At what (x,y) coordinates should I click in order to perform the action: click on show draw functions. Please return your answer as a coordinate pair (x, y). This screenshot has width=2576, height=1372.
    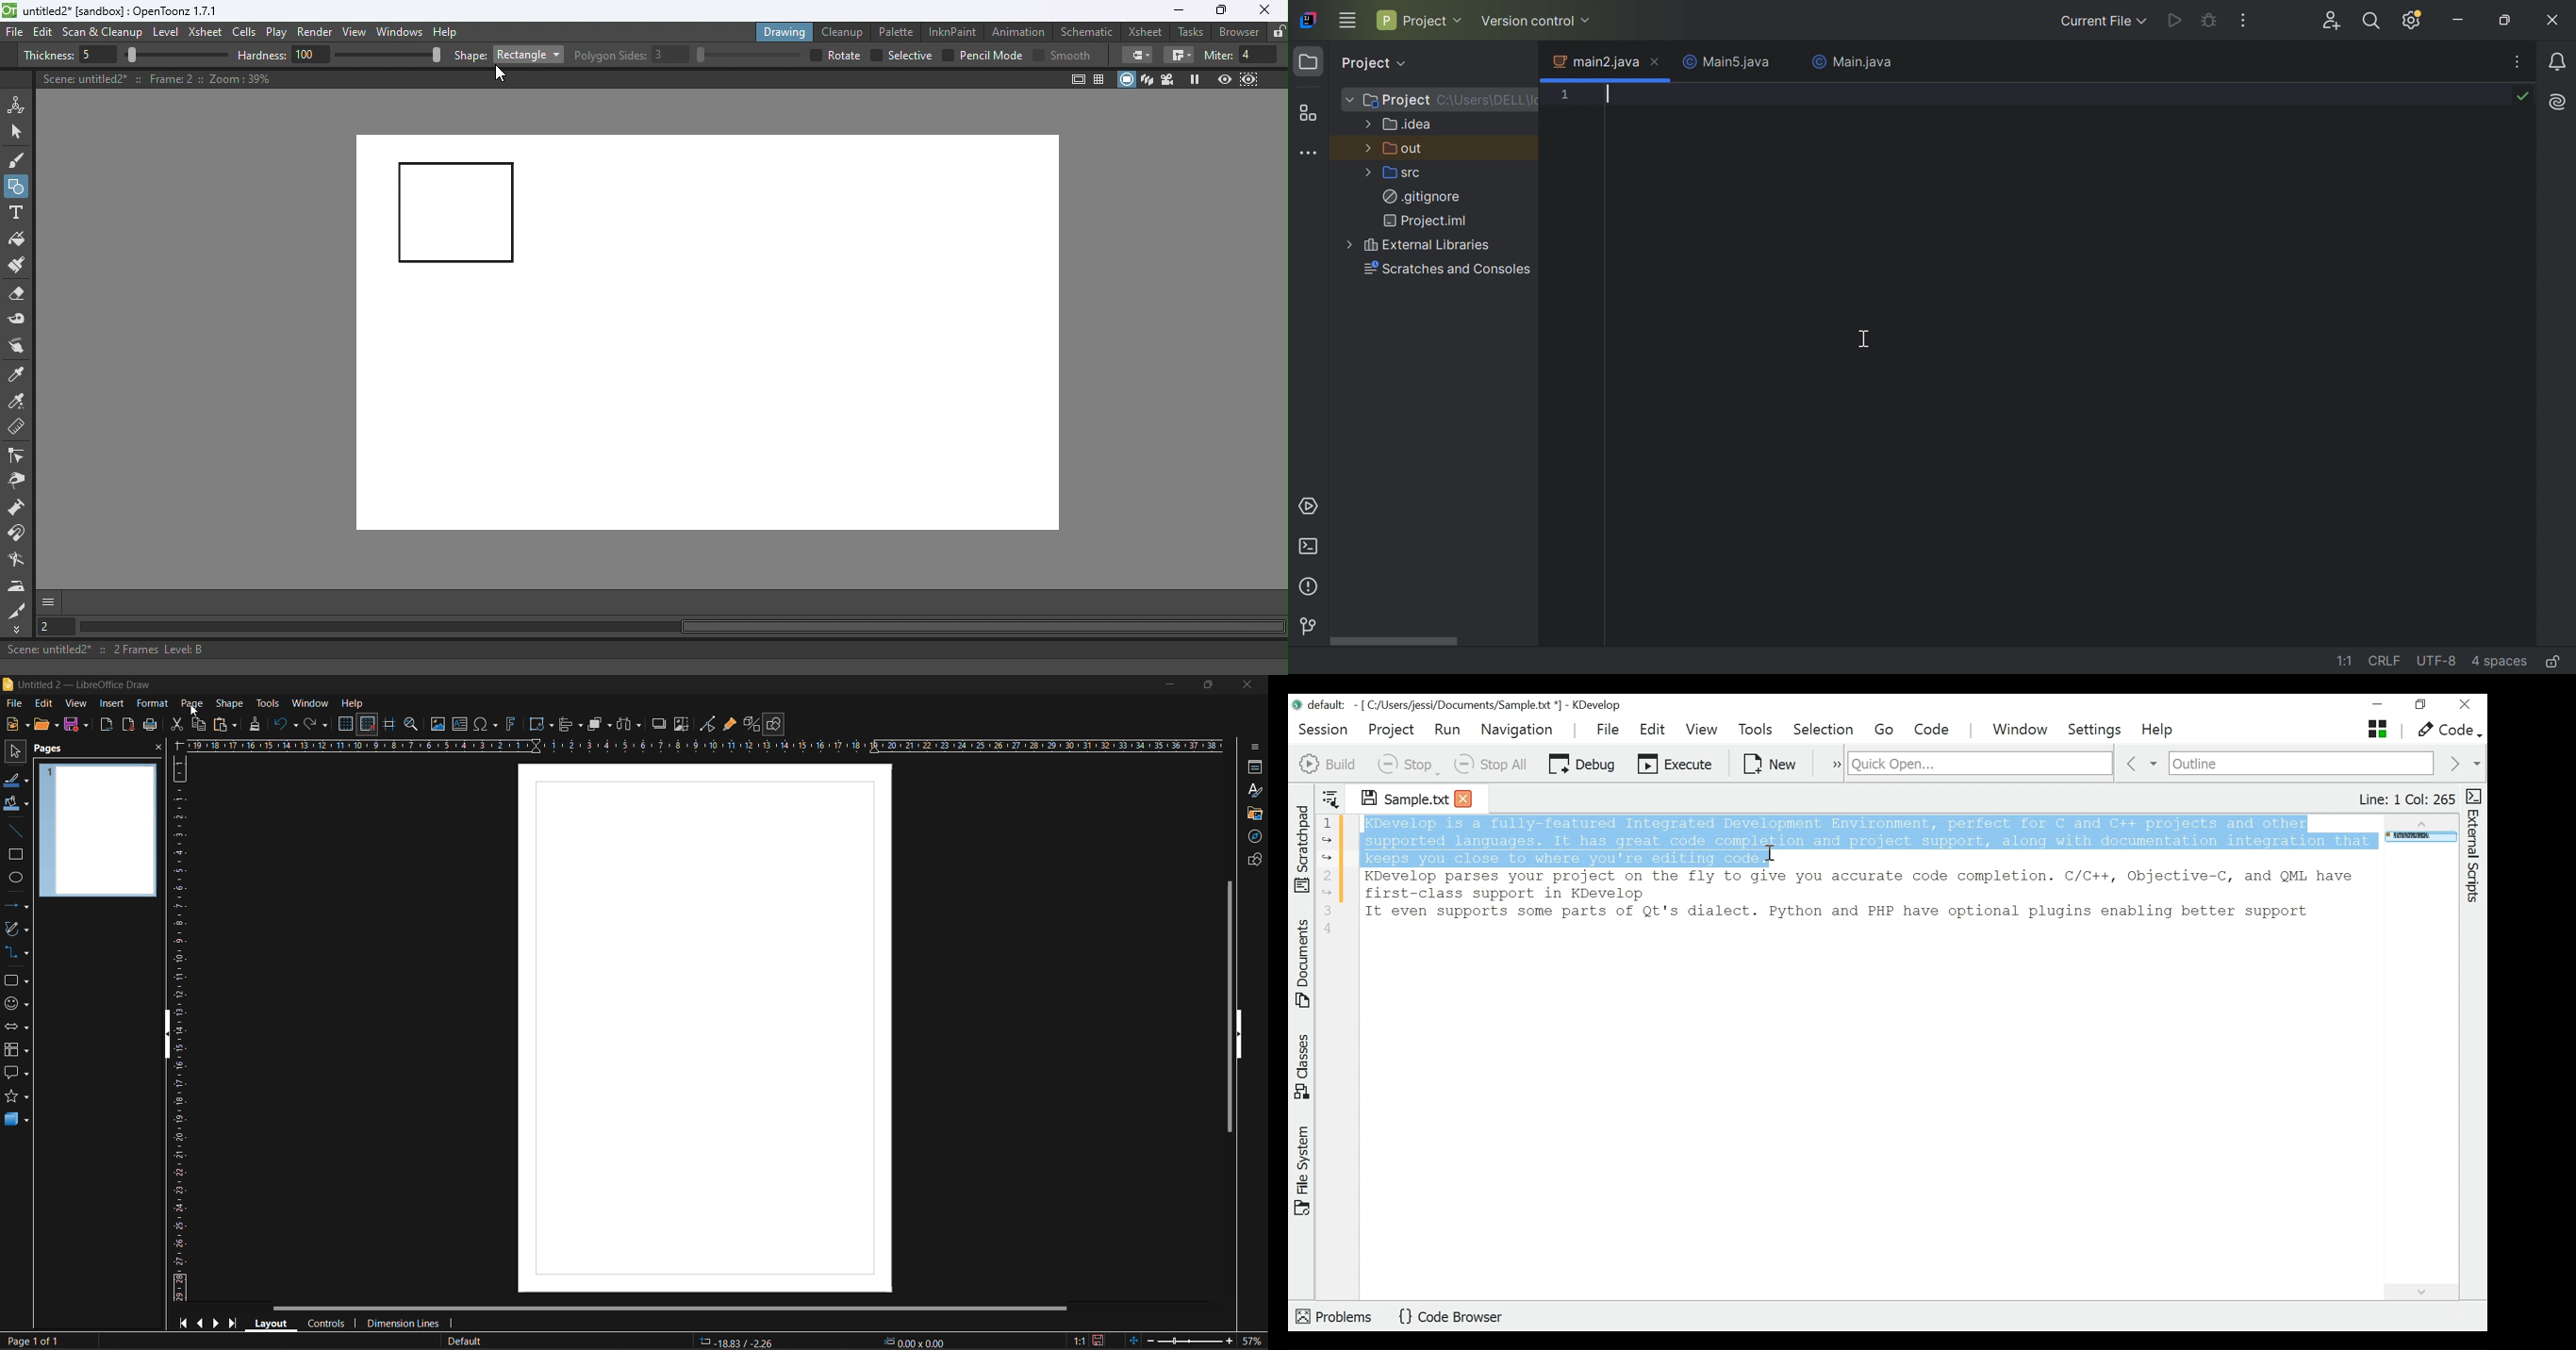
    Looking at the image, I should click on (776, 724).